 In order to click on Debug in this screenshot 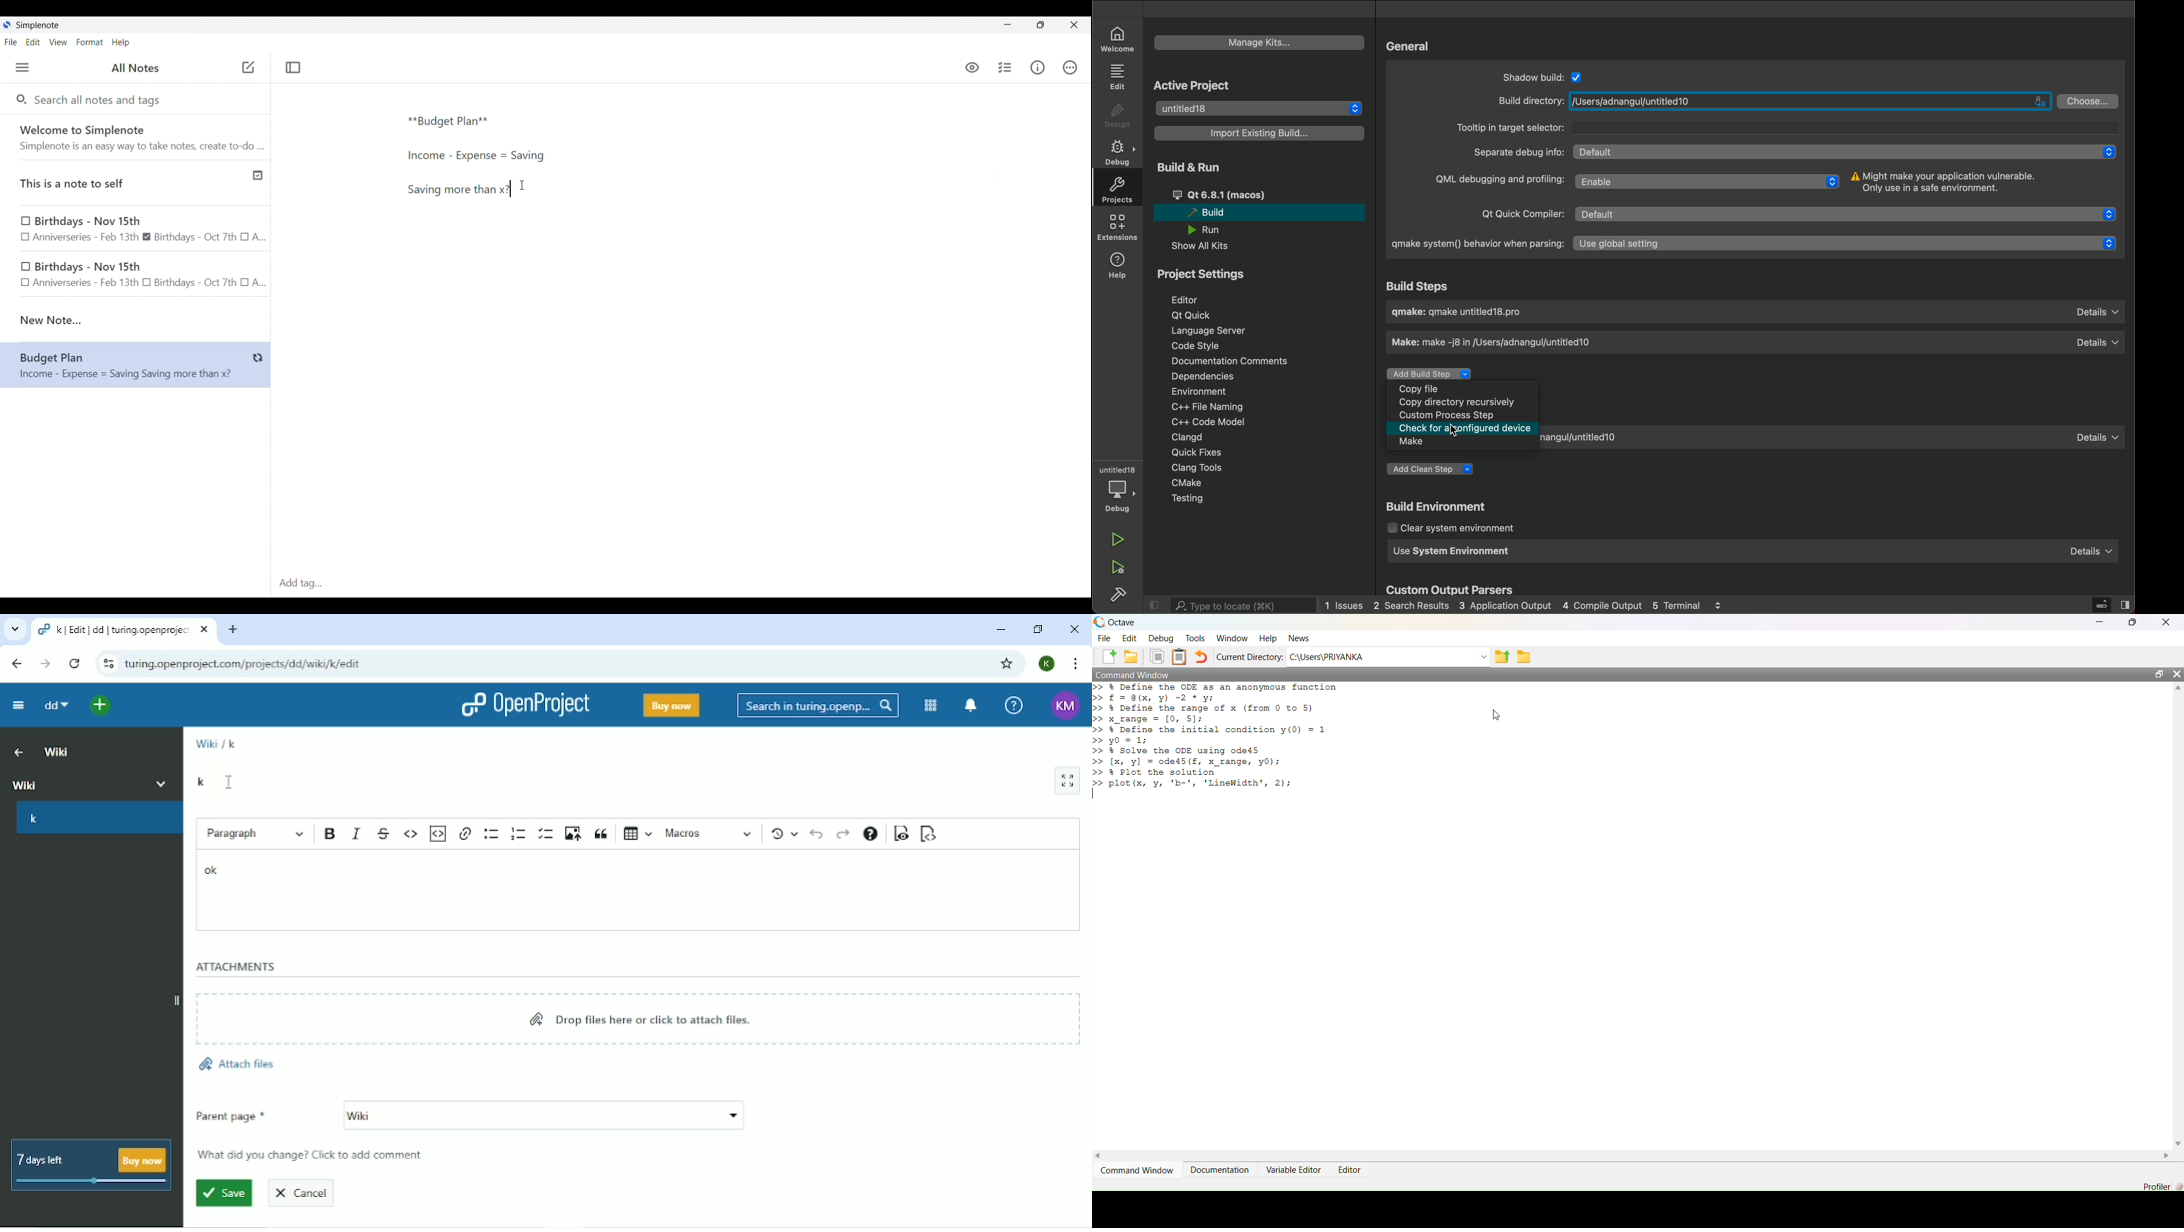, I will do `click(1161, 638)`.